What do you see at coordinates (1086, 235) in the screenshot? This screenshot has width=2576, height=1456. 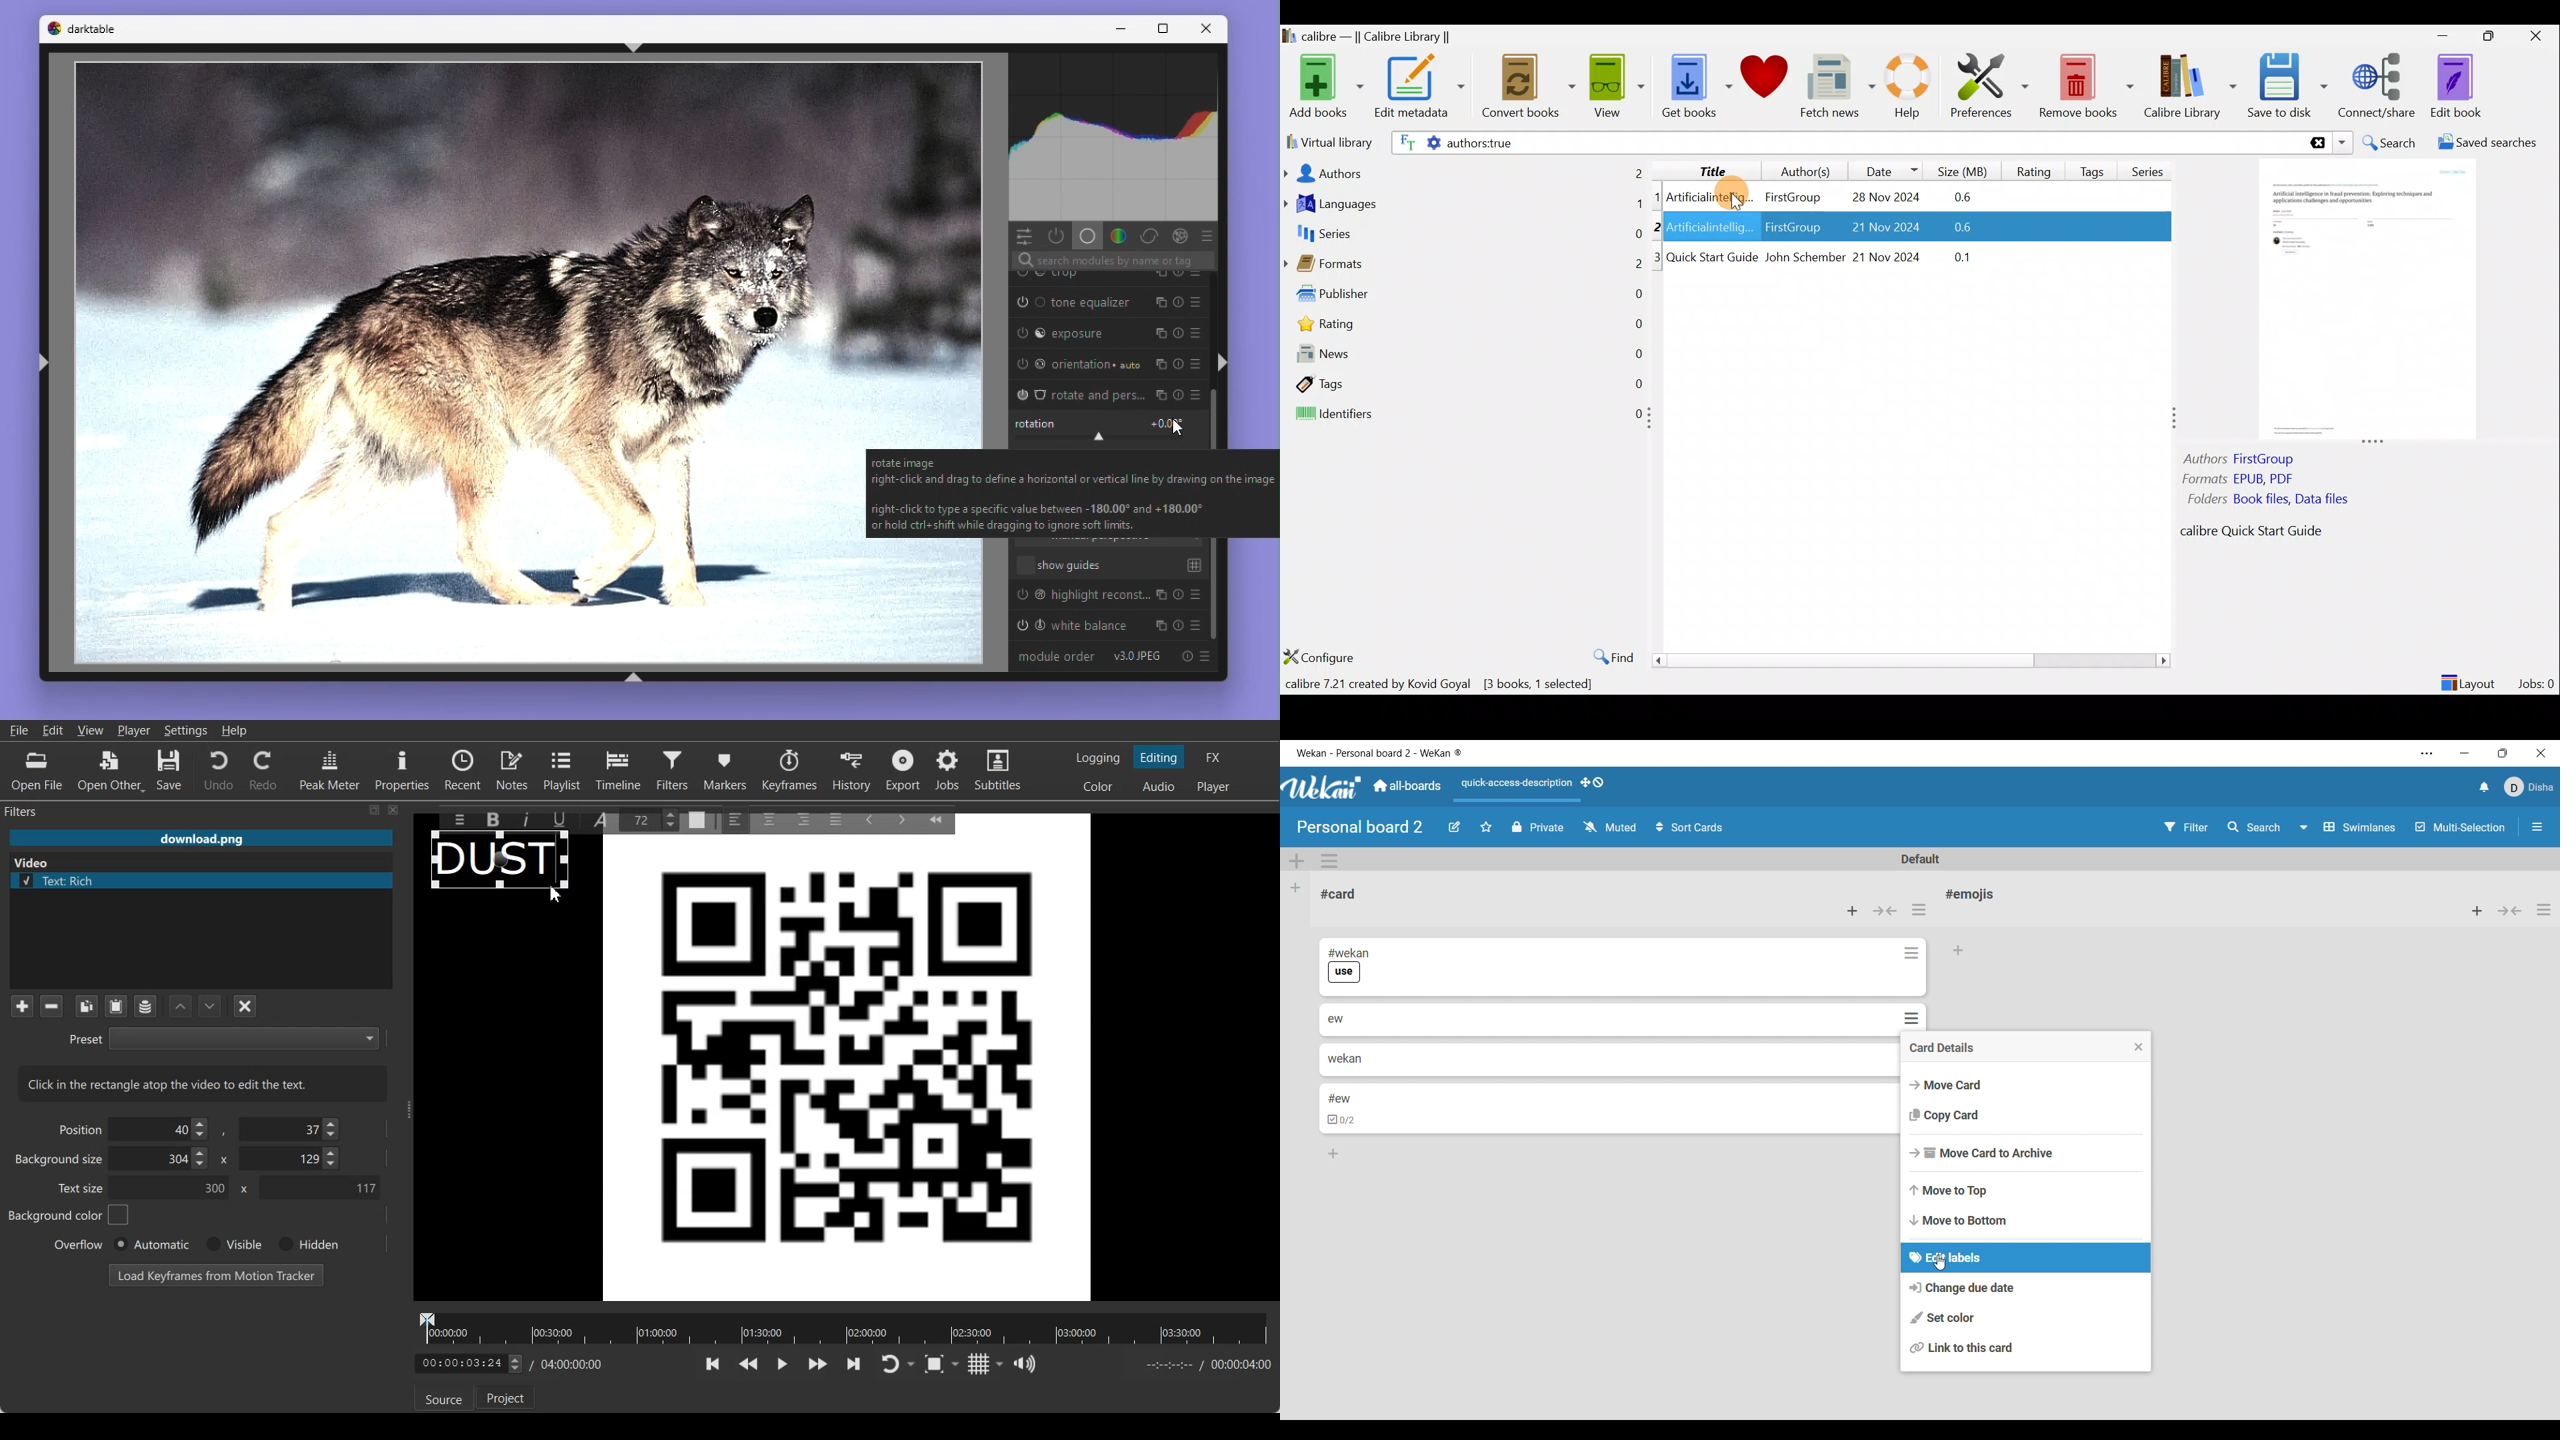 I see `Base` at bounding box center [1086, 235].